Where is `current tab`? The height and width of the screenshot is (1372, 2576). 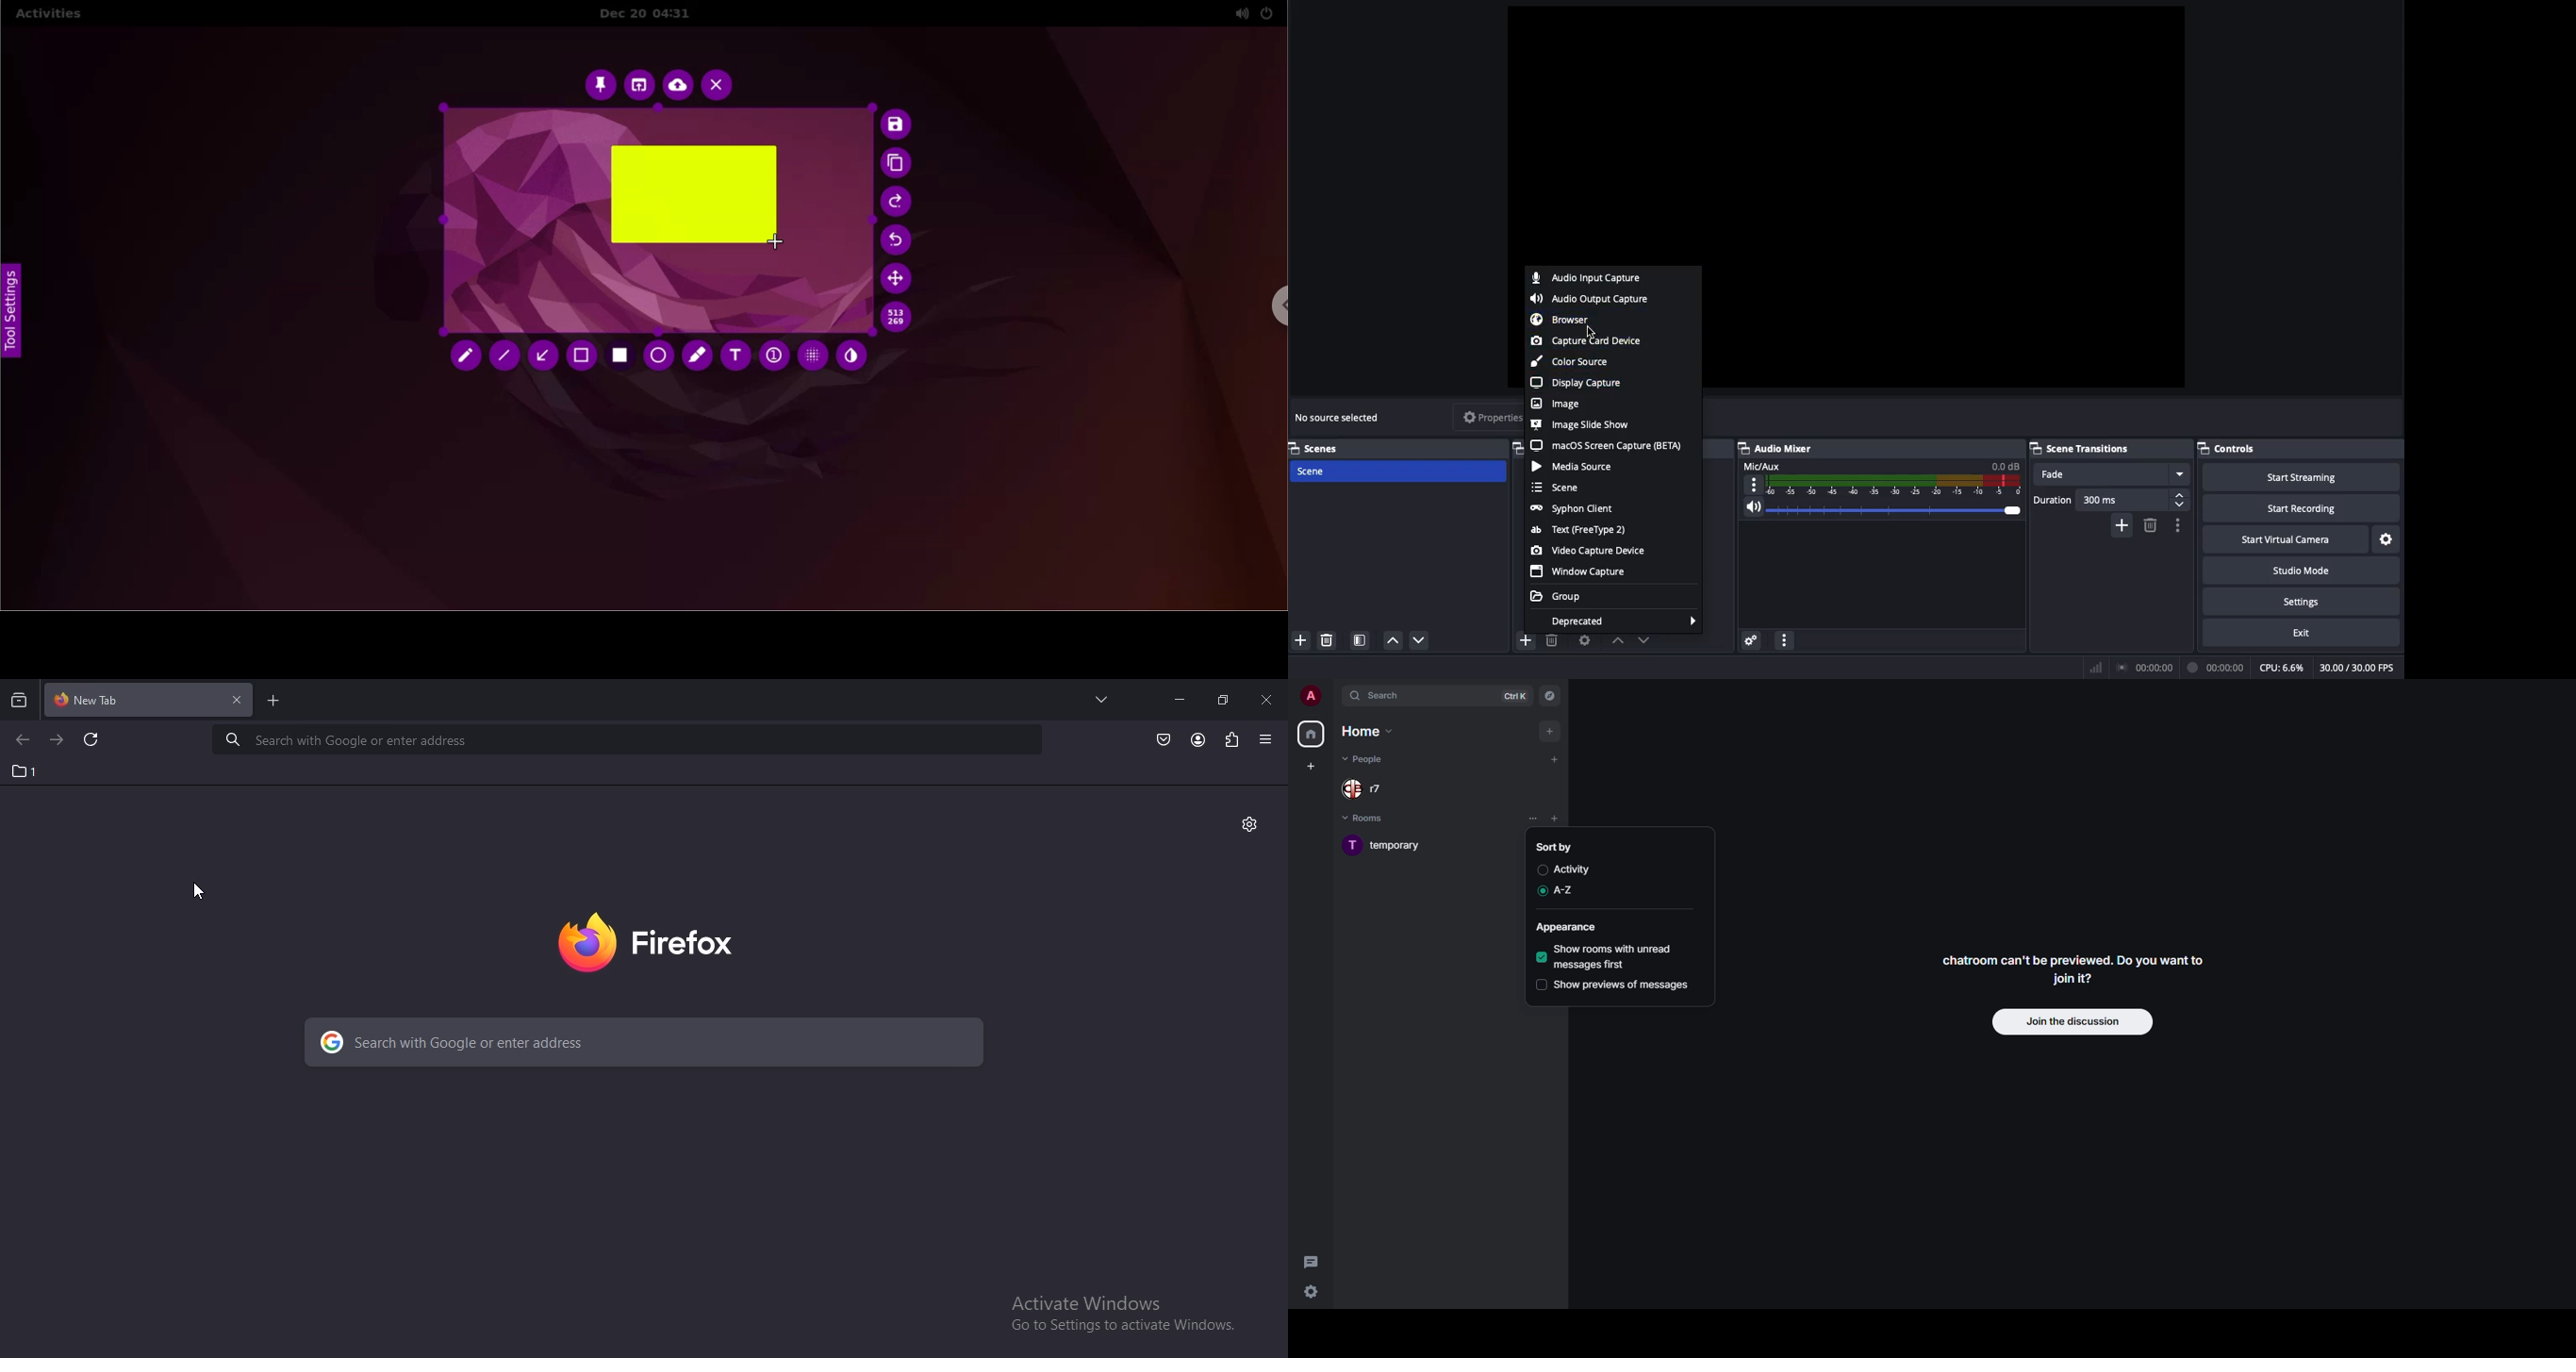 current tab is located at coordinates (150, 702).